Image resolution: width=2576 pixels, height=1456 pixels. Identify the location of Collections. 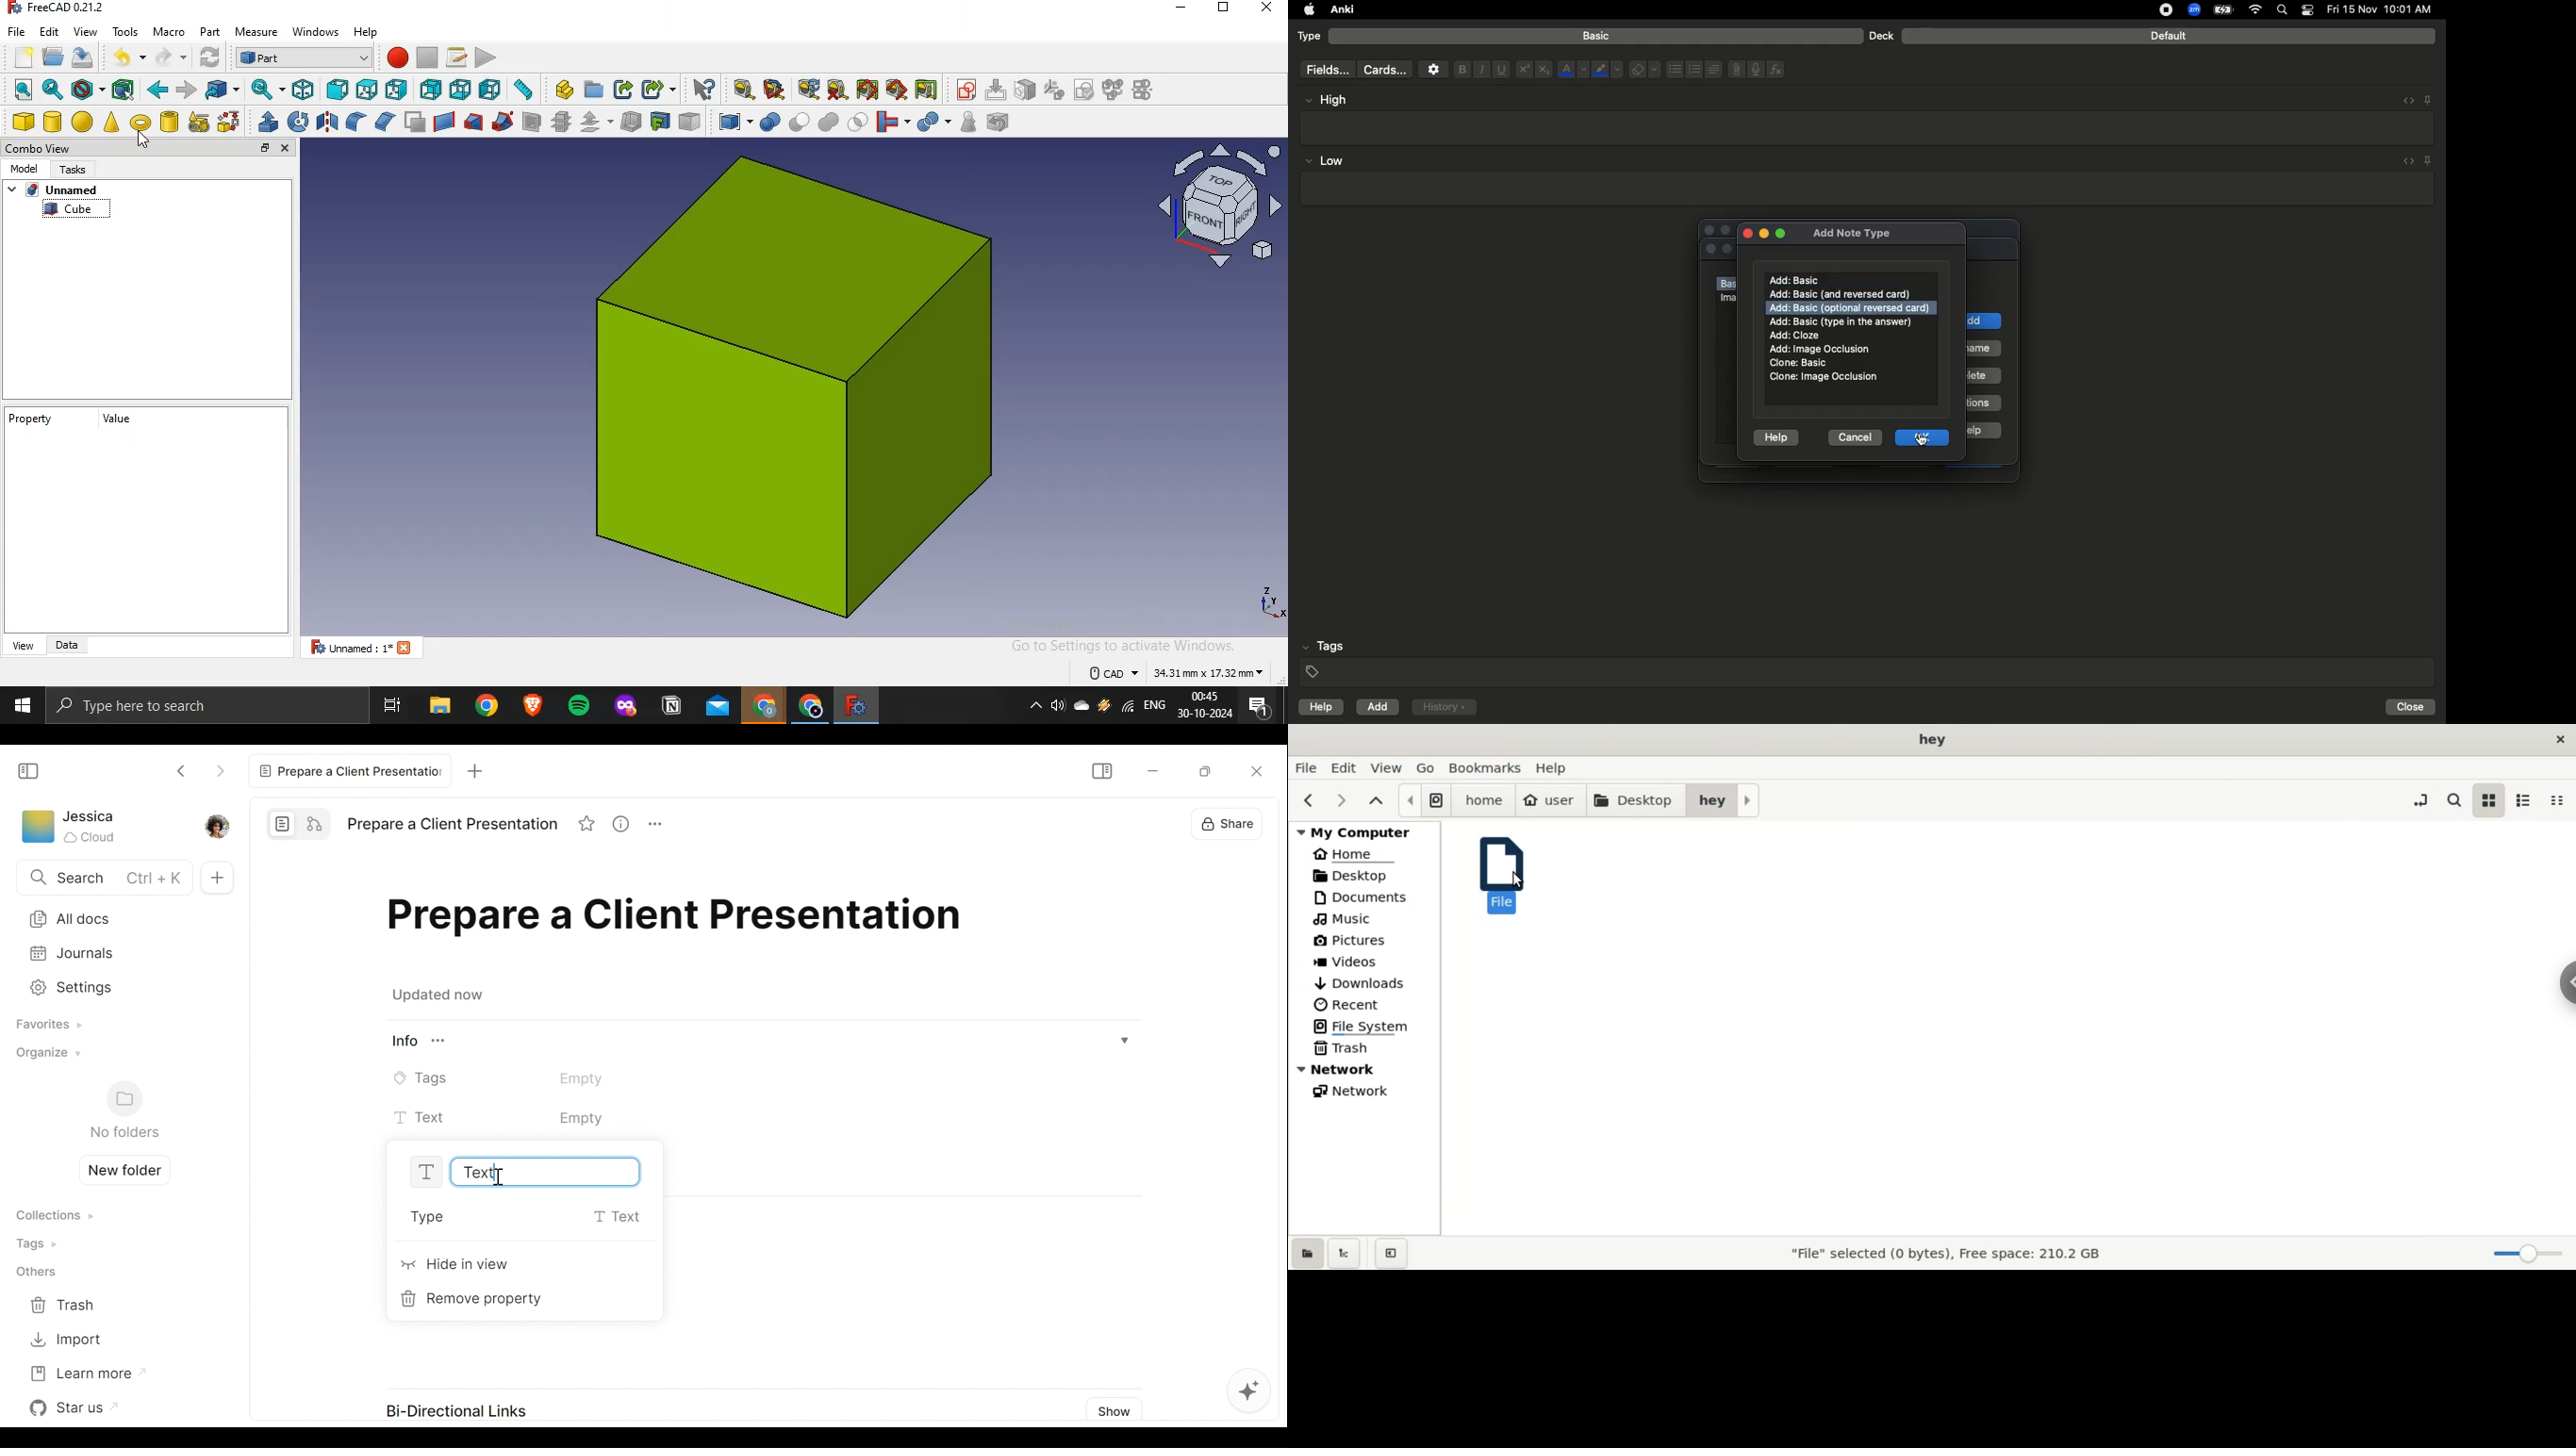
(54, 1217).